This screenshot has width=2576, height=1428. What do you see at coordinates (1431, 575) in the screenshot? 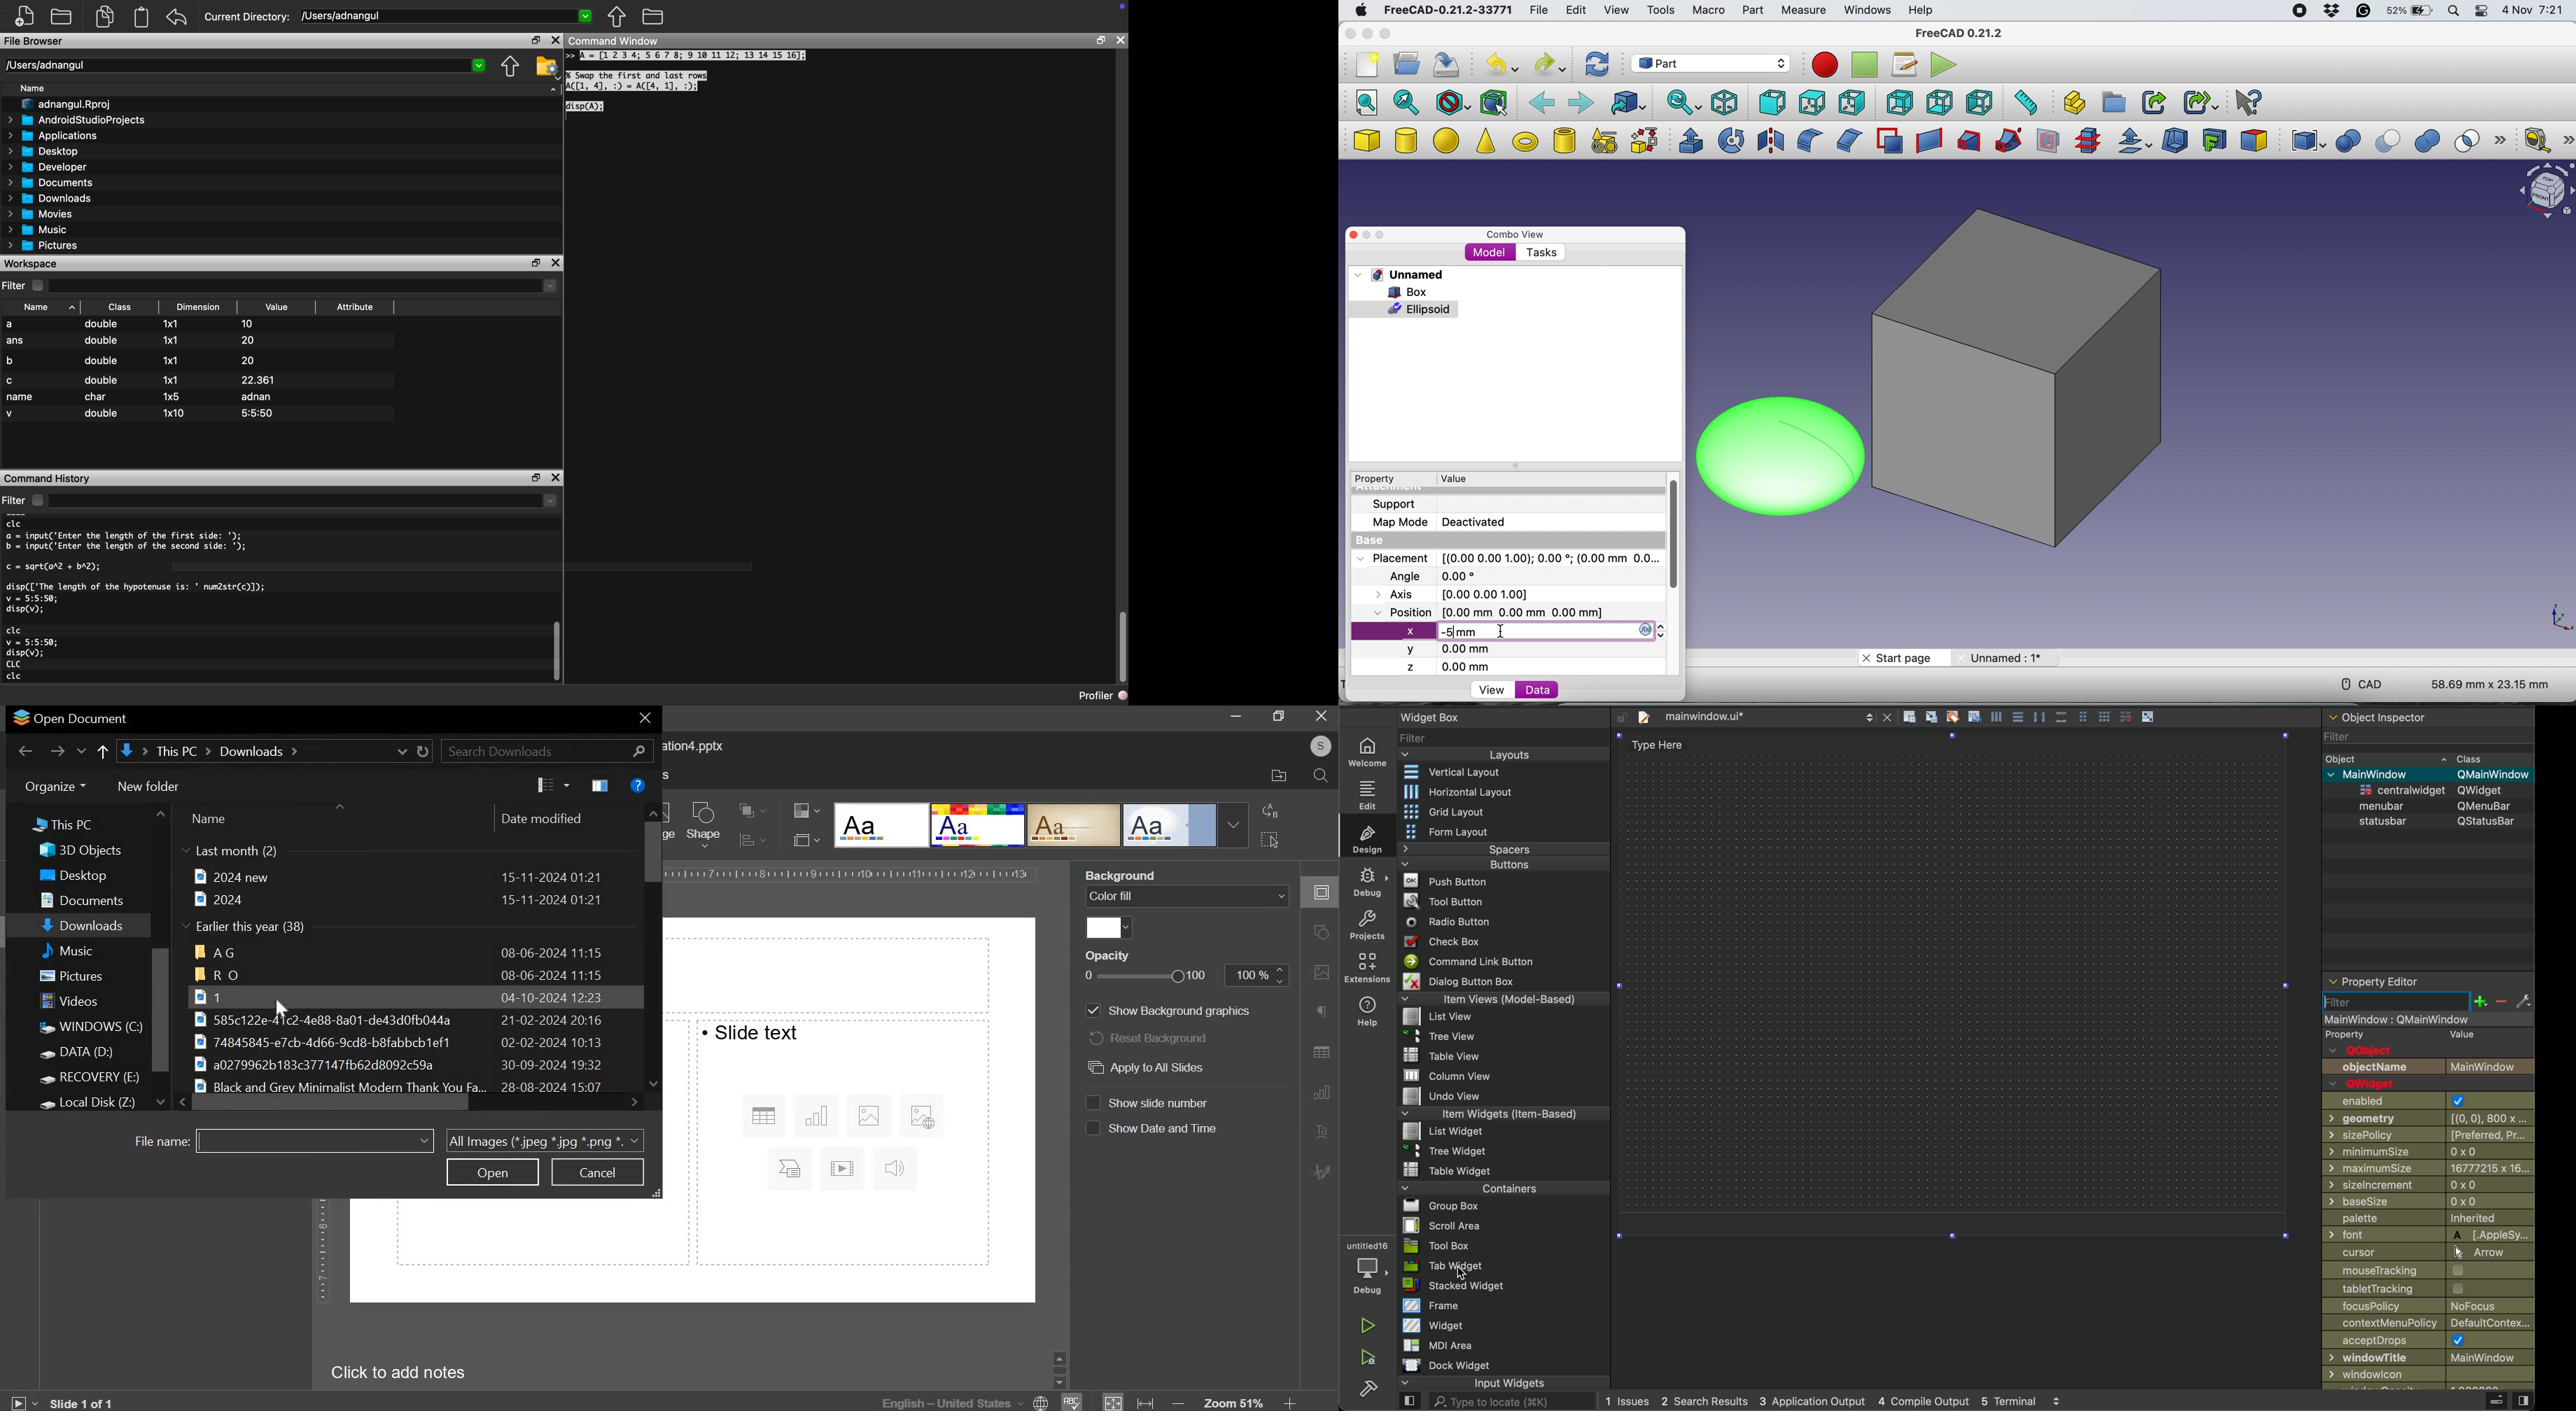
I see `Angle 0.00 degree` at bounding box center [1431, 575].